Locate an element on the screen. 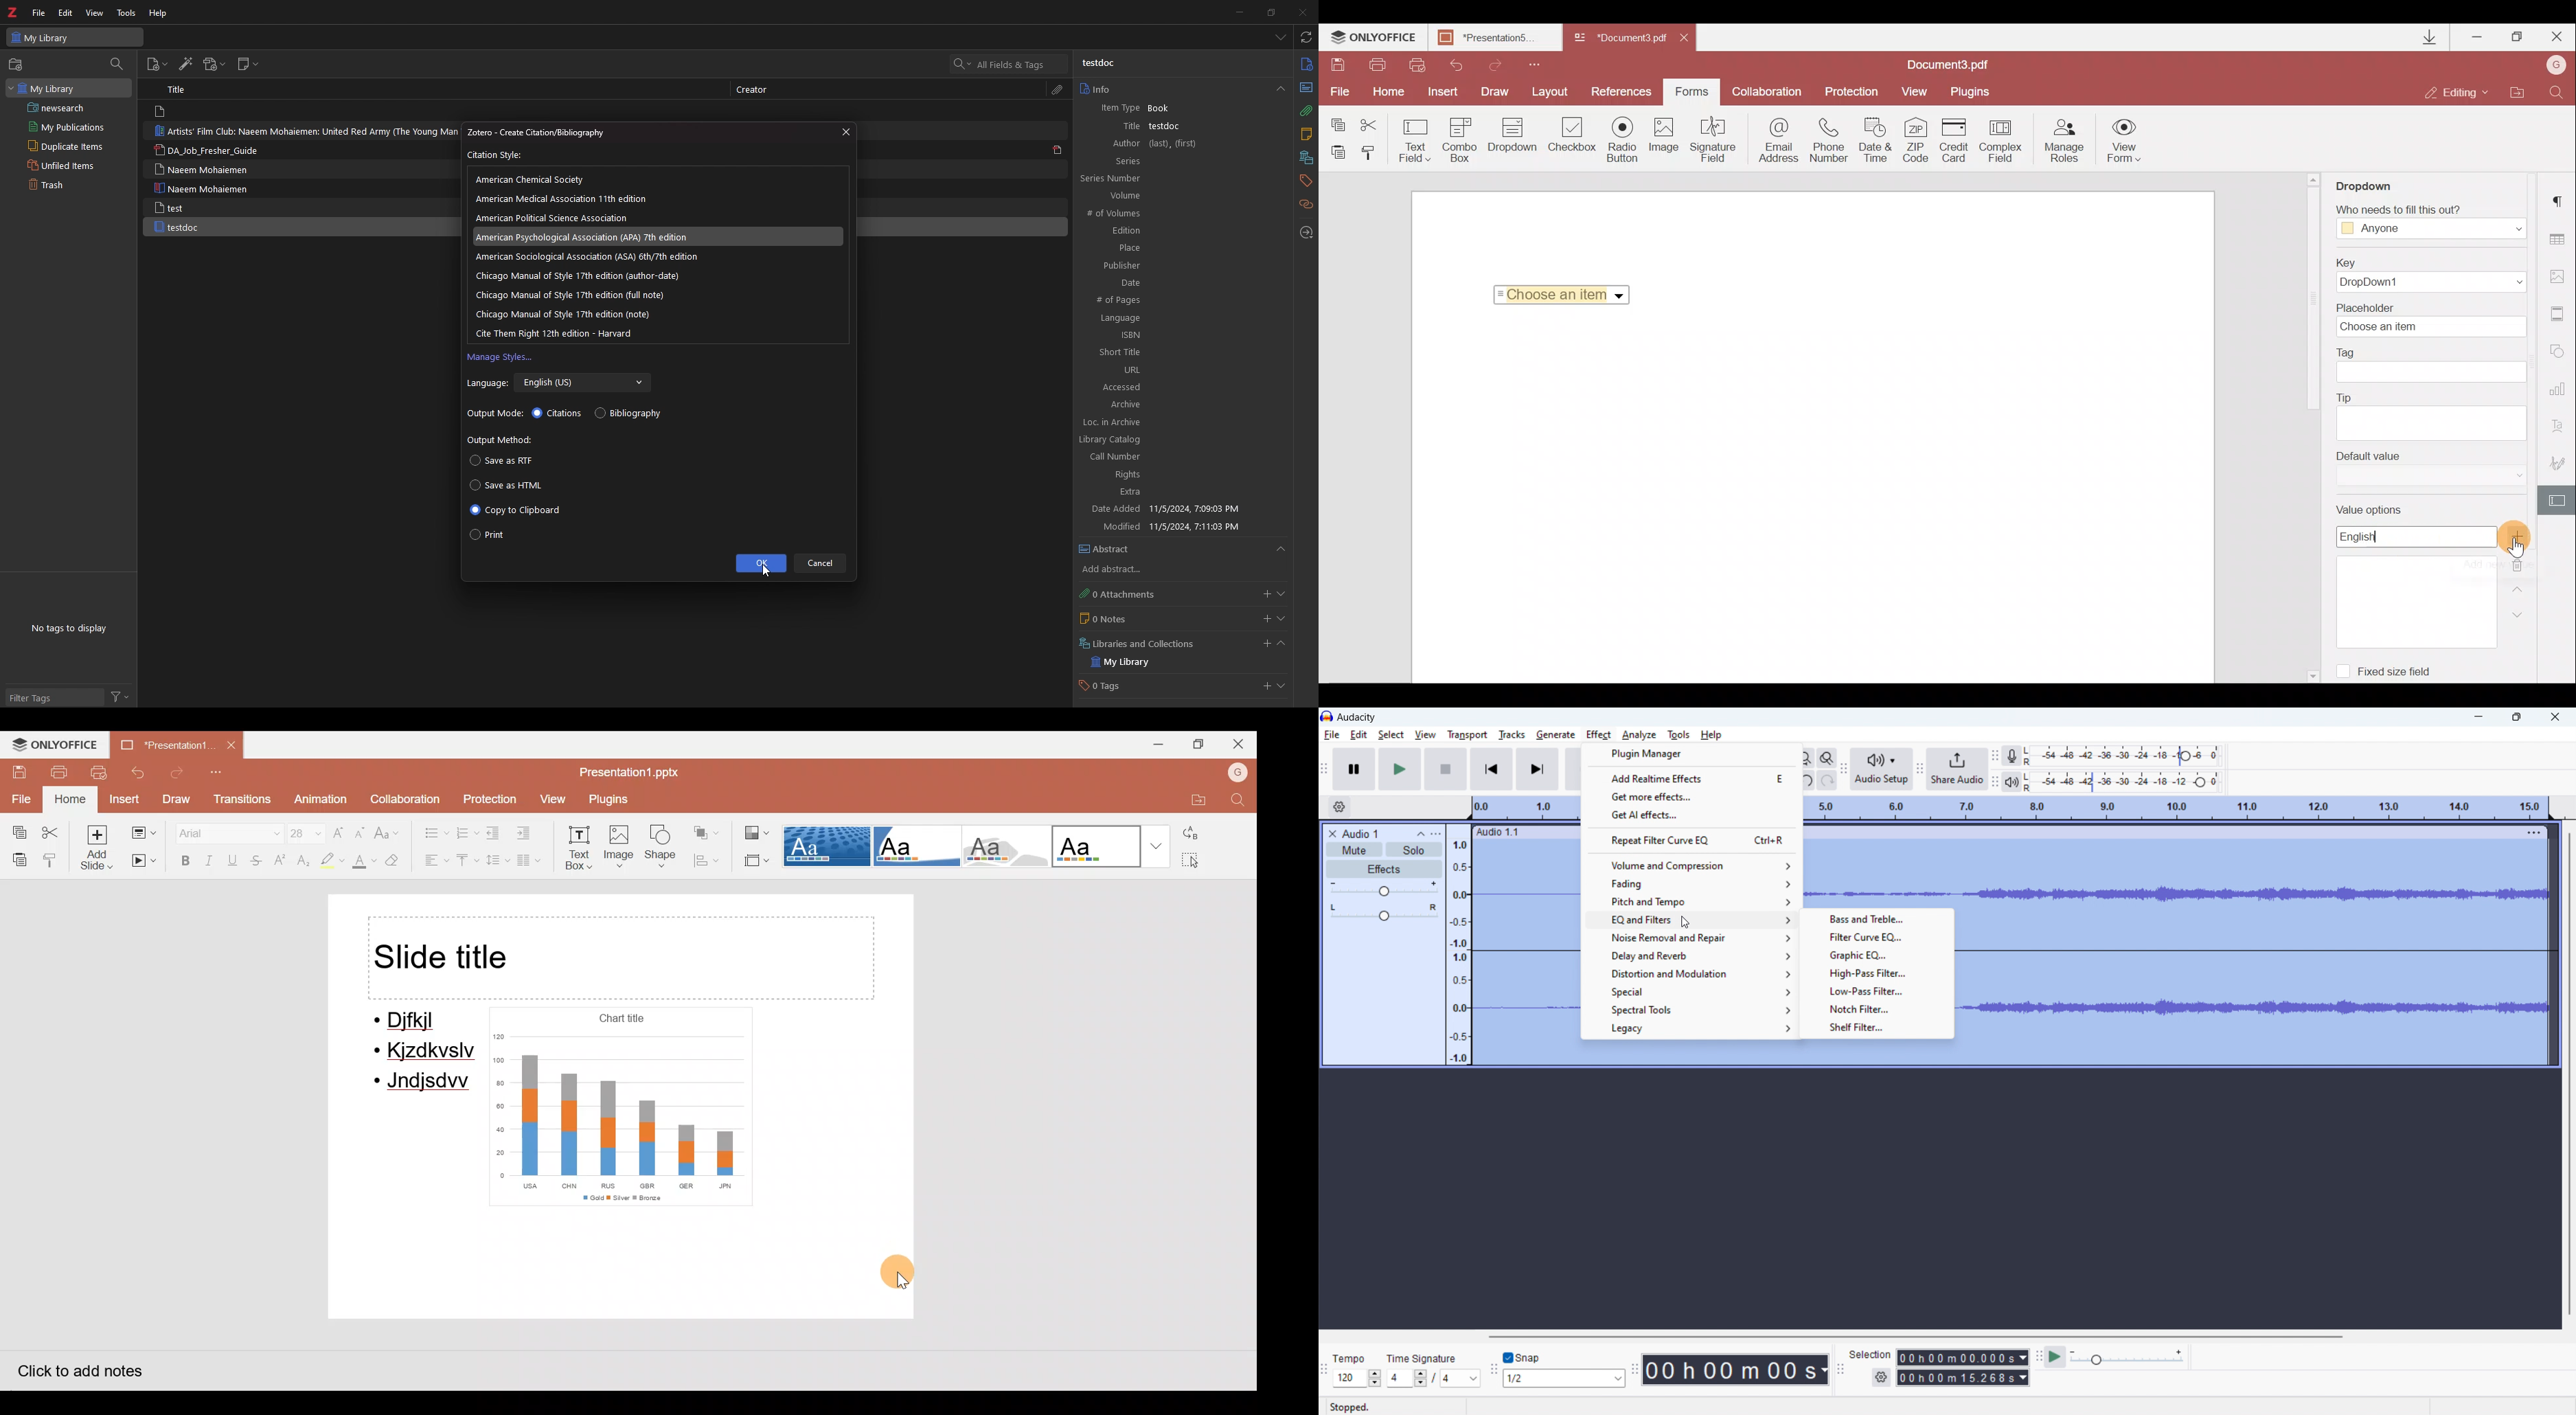 The width and height of the screenshot is (2576, 1428). add libraries or collection is located at coordinates (1264, 646).